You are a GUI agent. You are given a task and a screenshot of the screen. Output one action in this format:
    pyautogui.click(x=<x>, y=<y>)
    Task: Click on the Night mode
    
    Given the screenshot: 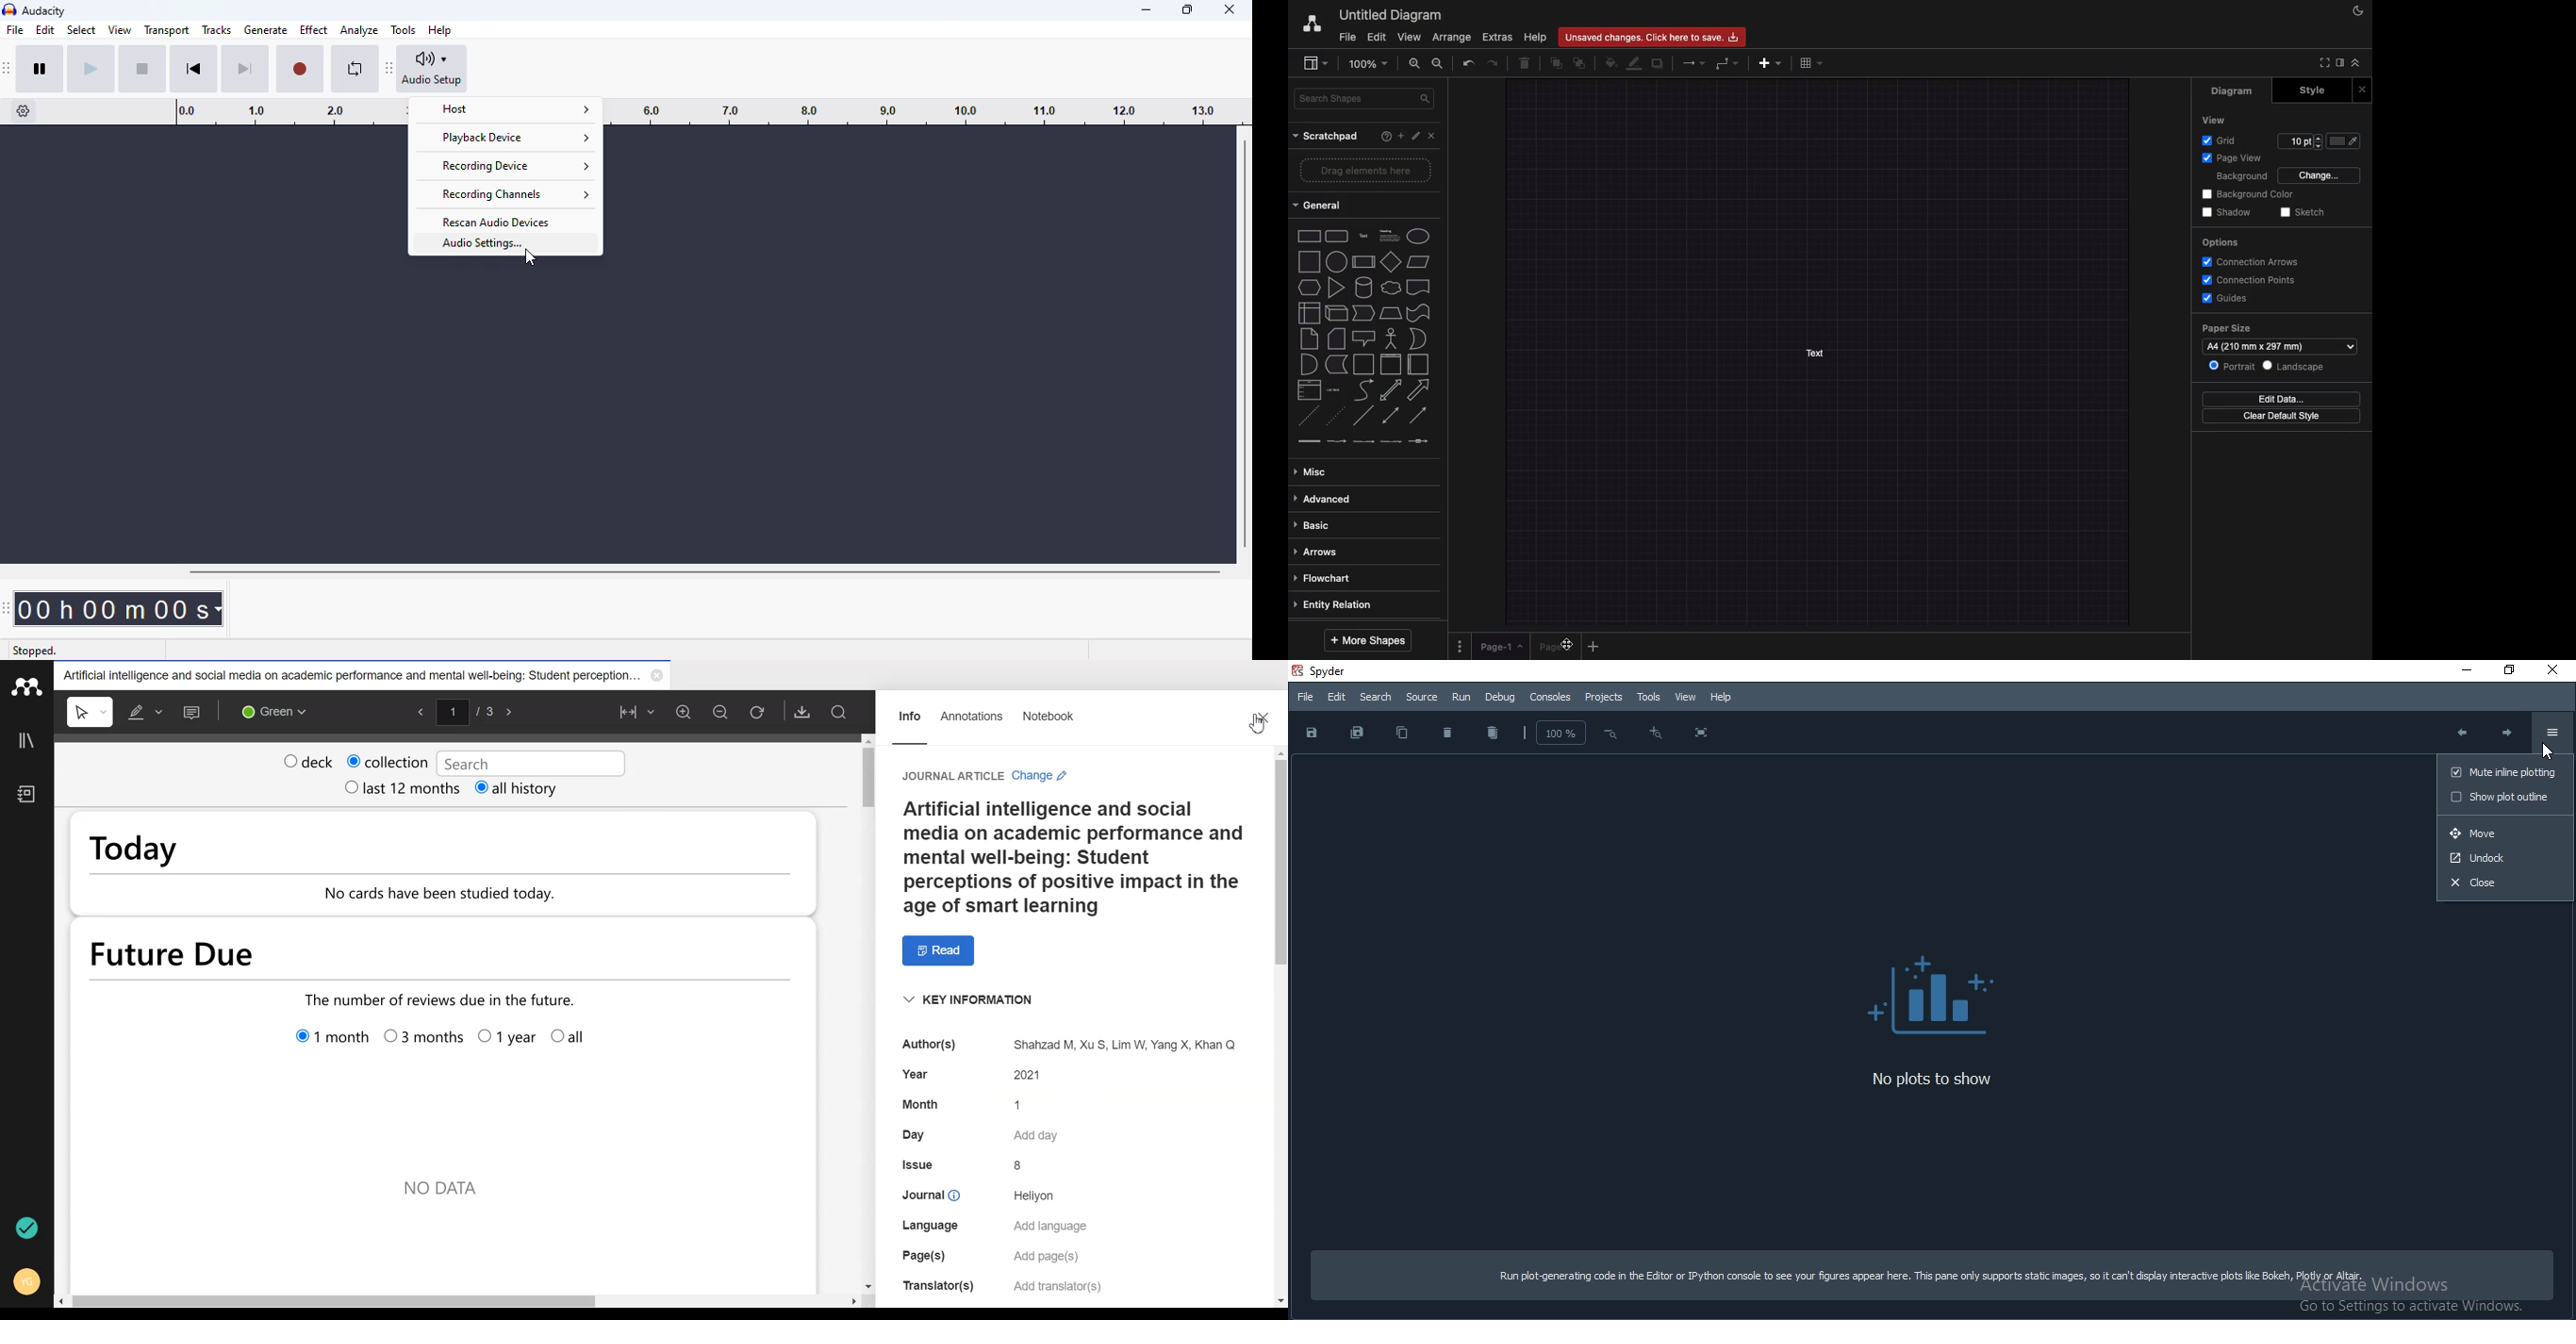 What is the action you would take?
    pyautogui.click(x=2356, y=11)
    